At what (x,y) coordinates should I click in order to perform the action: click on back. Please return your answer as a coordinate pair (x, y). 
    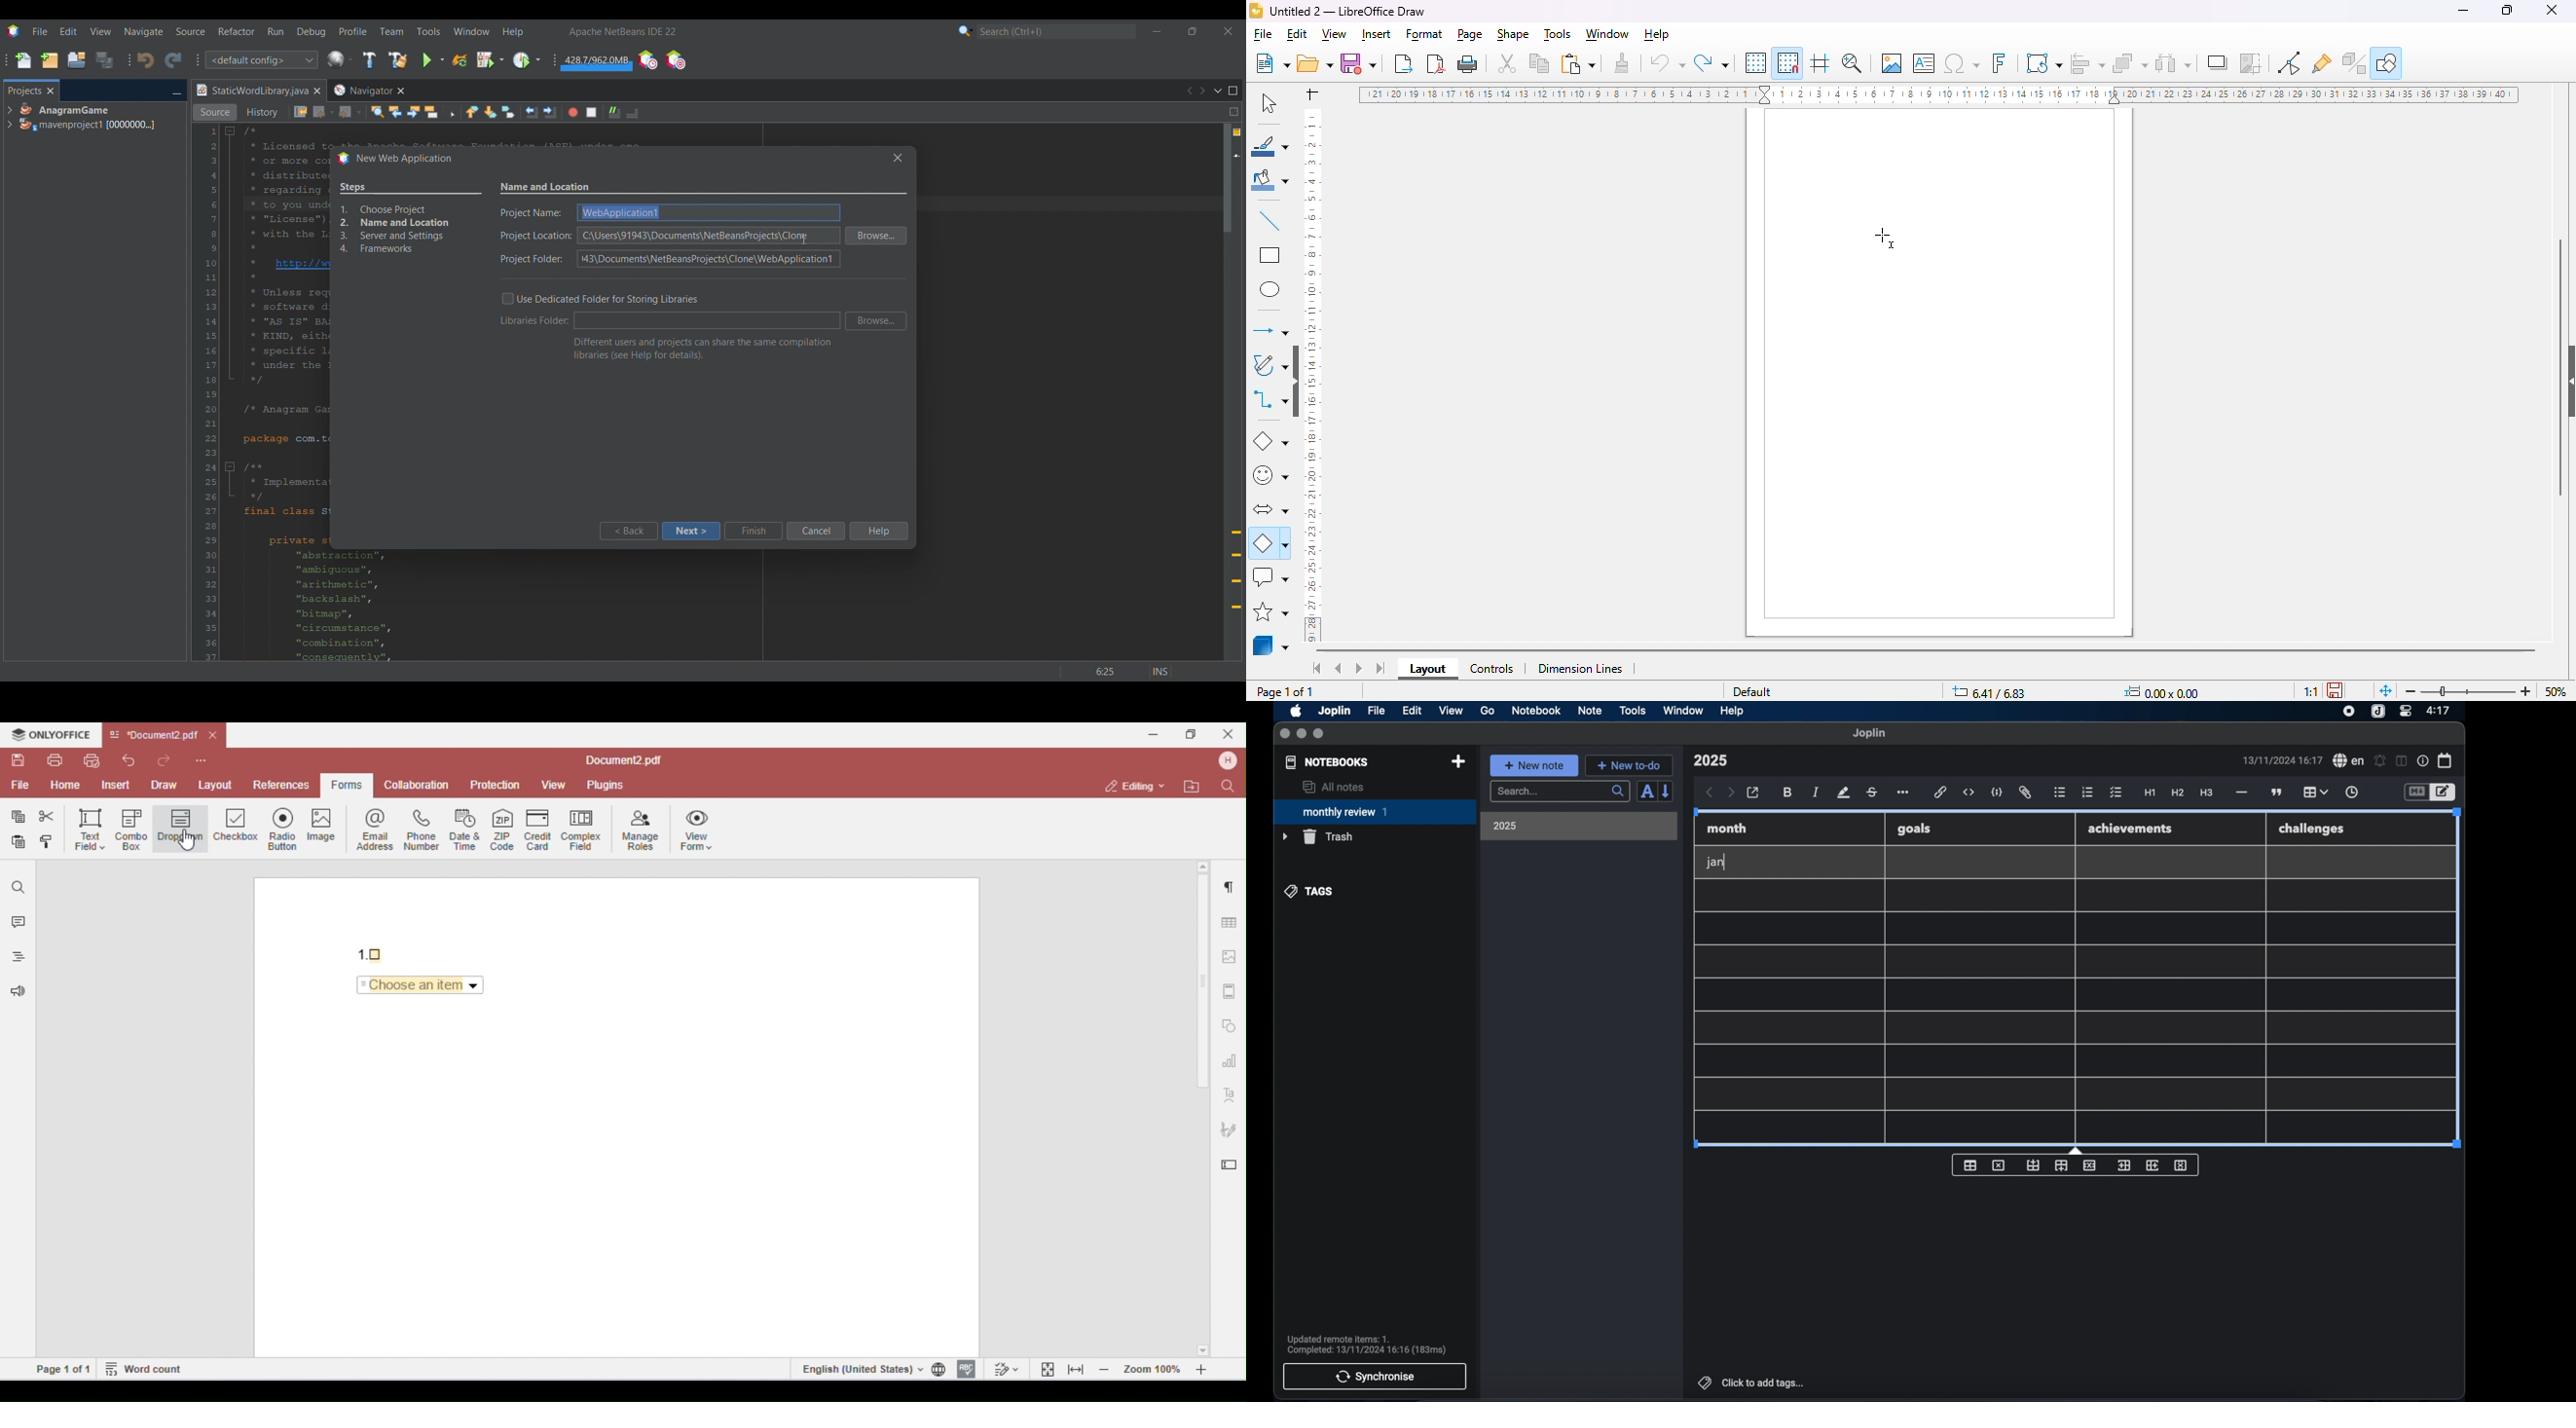
    Looking at the image, I should click on (1710, 793).